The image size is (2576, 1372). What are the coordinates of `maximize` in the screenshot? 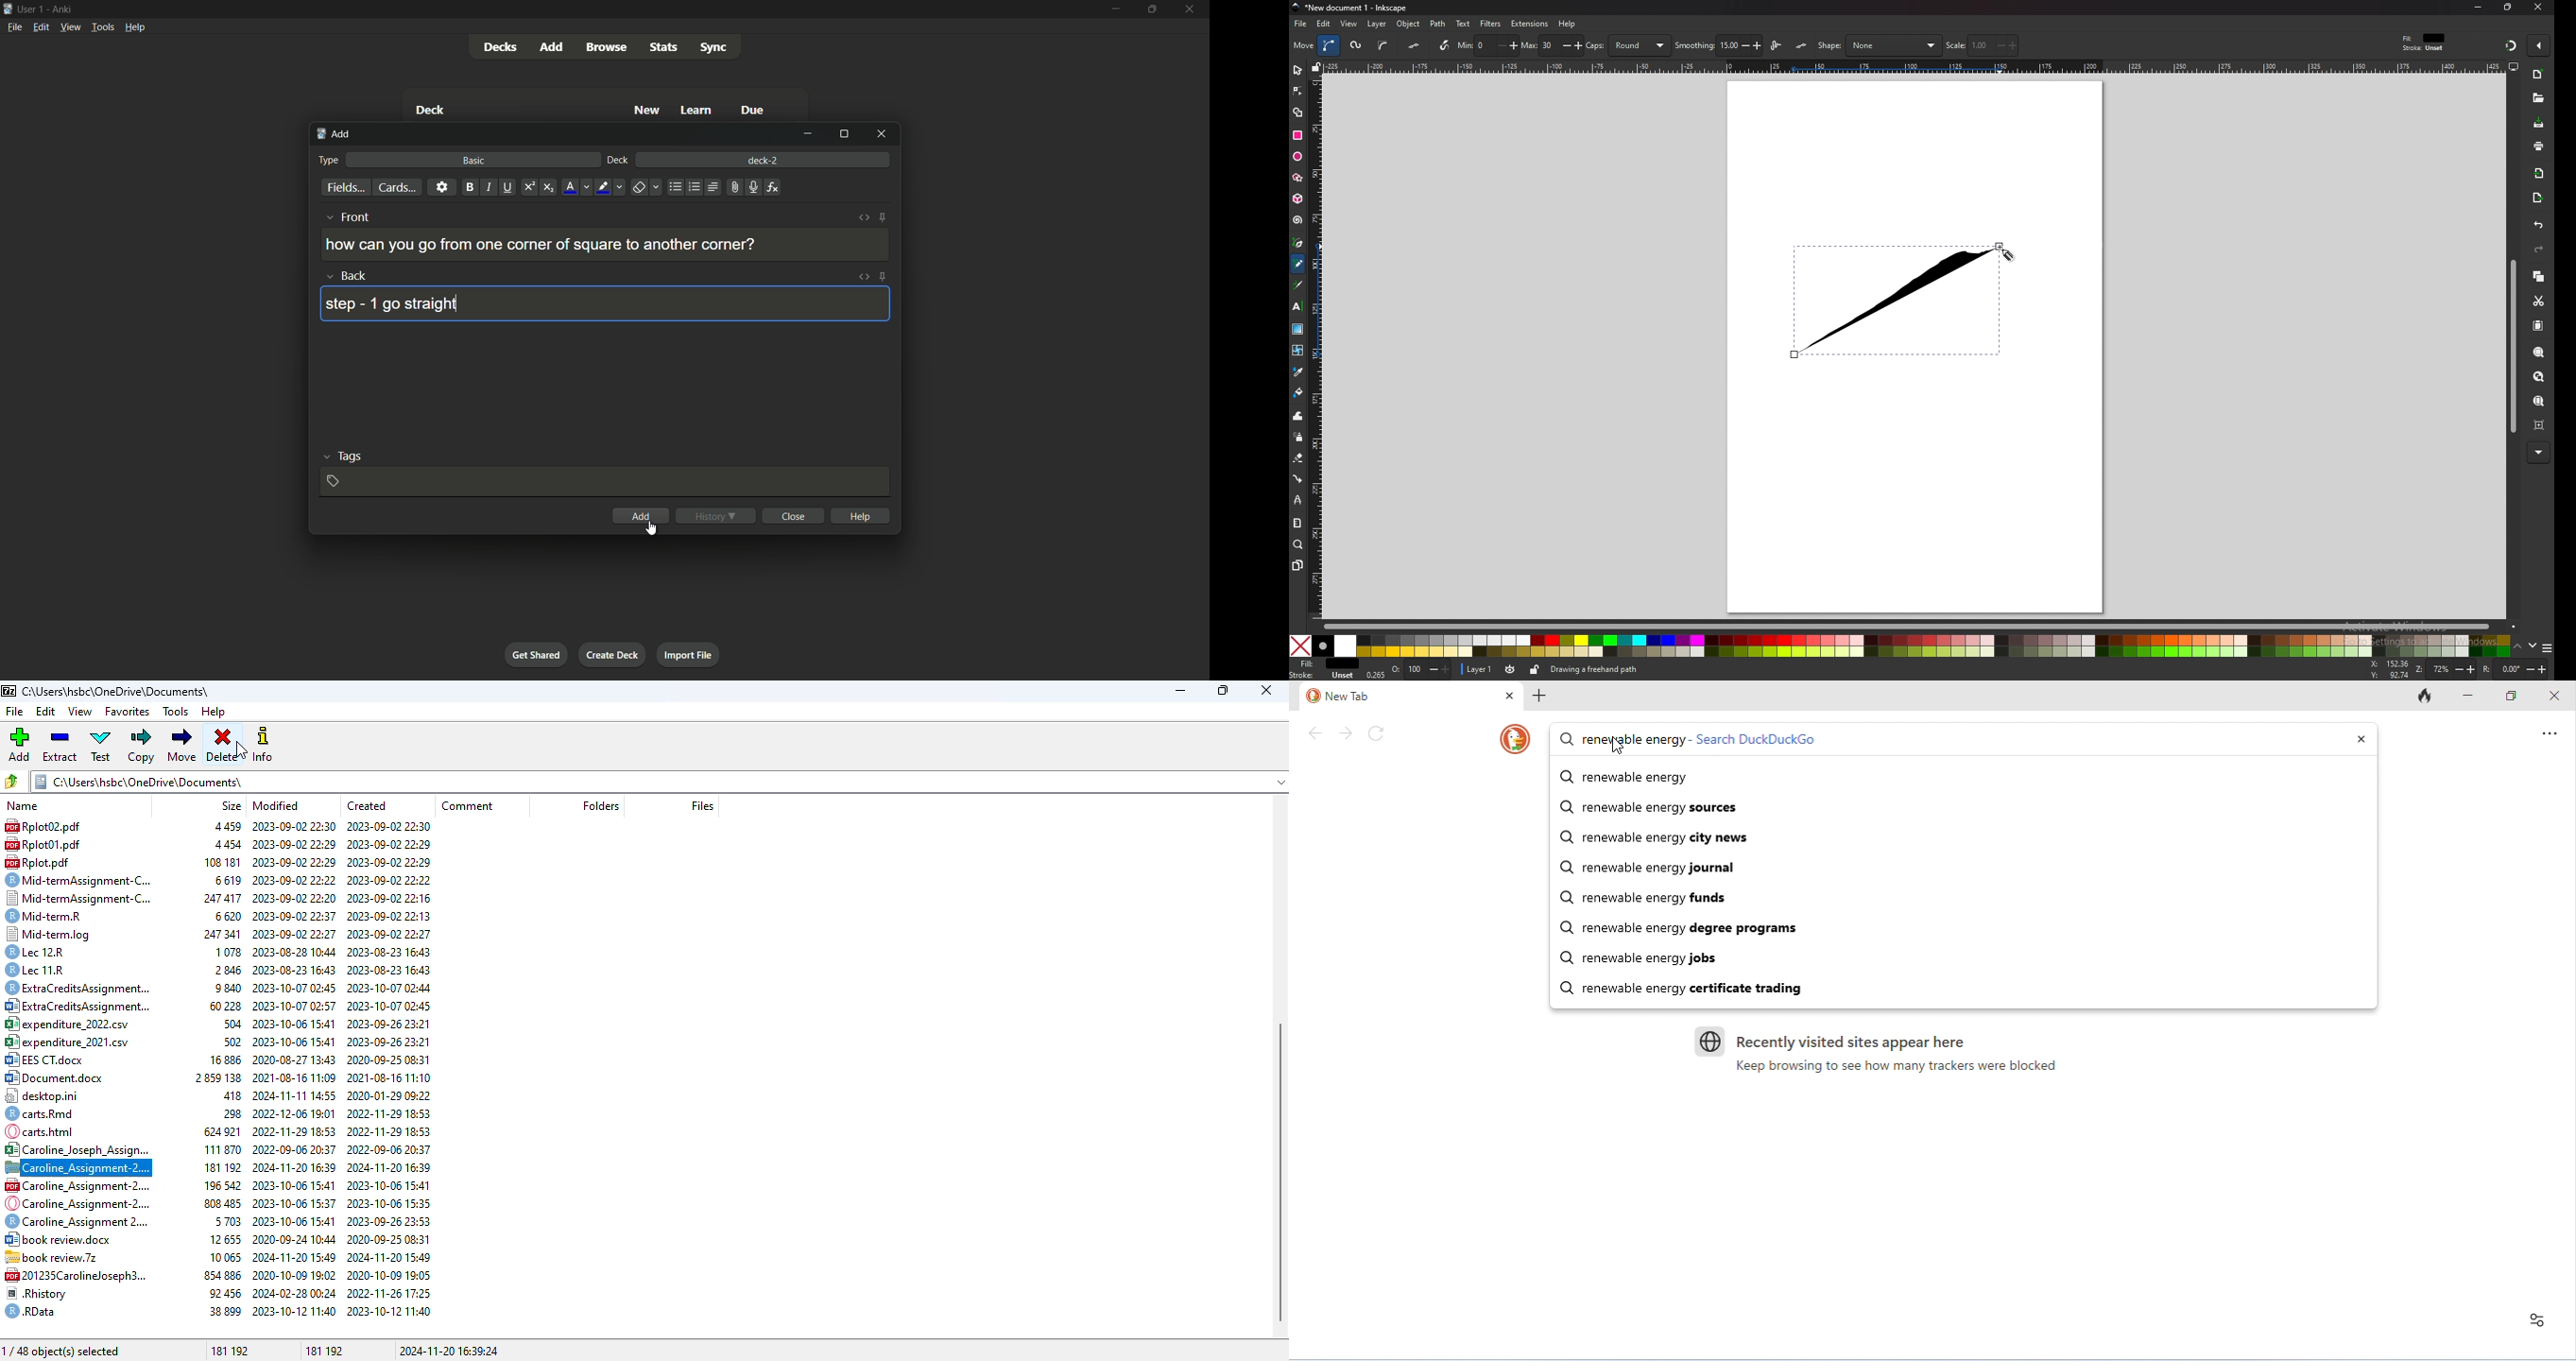 It's located at (845, 133).